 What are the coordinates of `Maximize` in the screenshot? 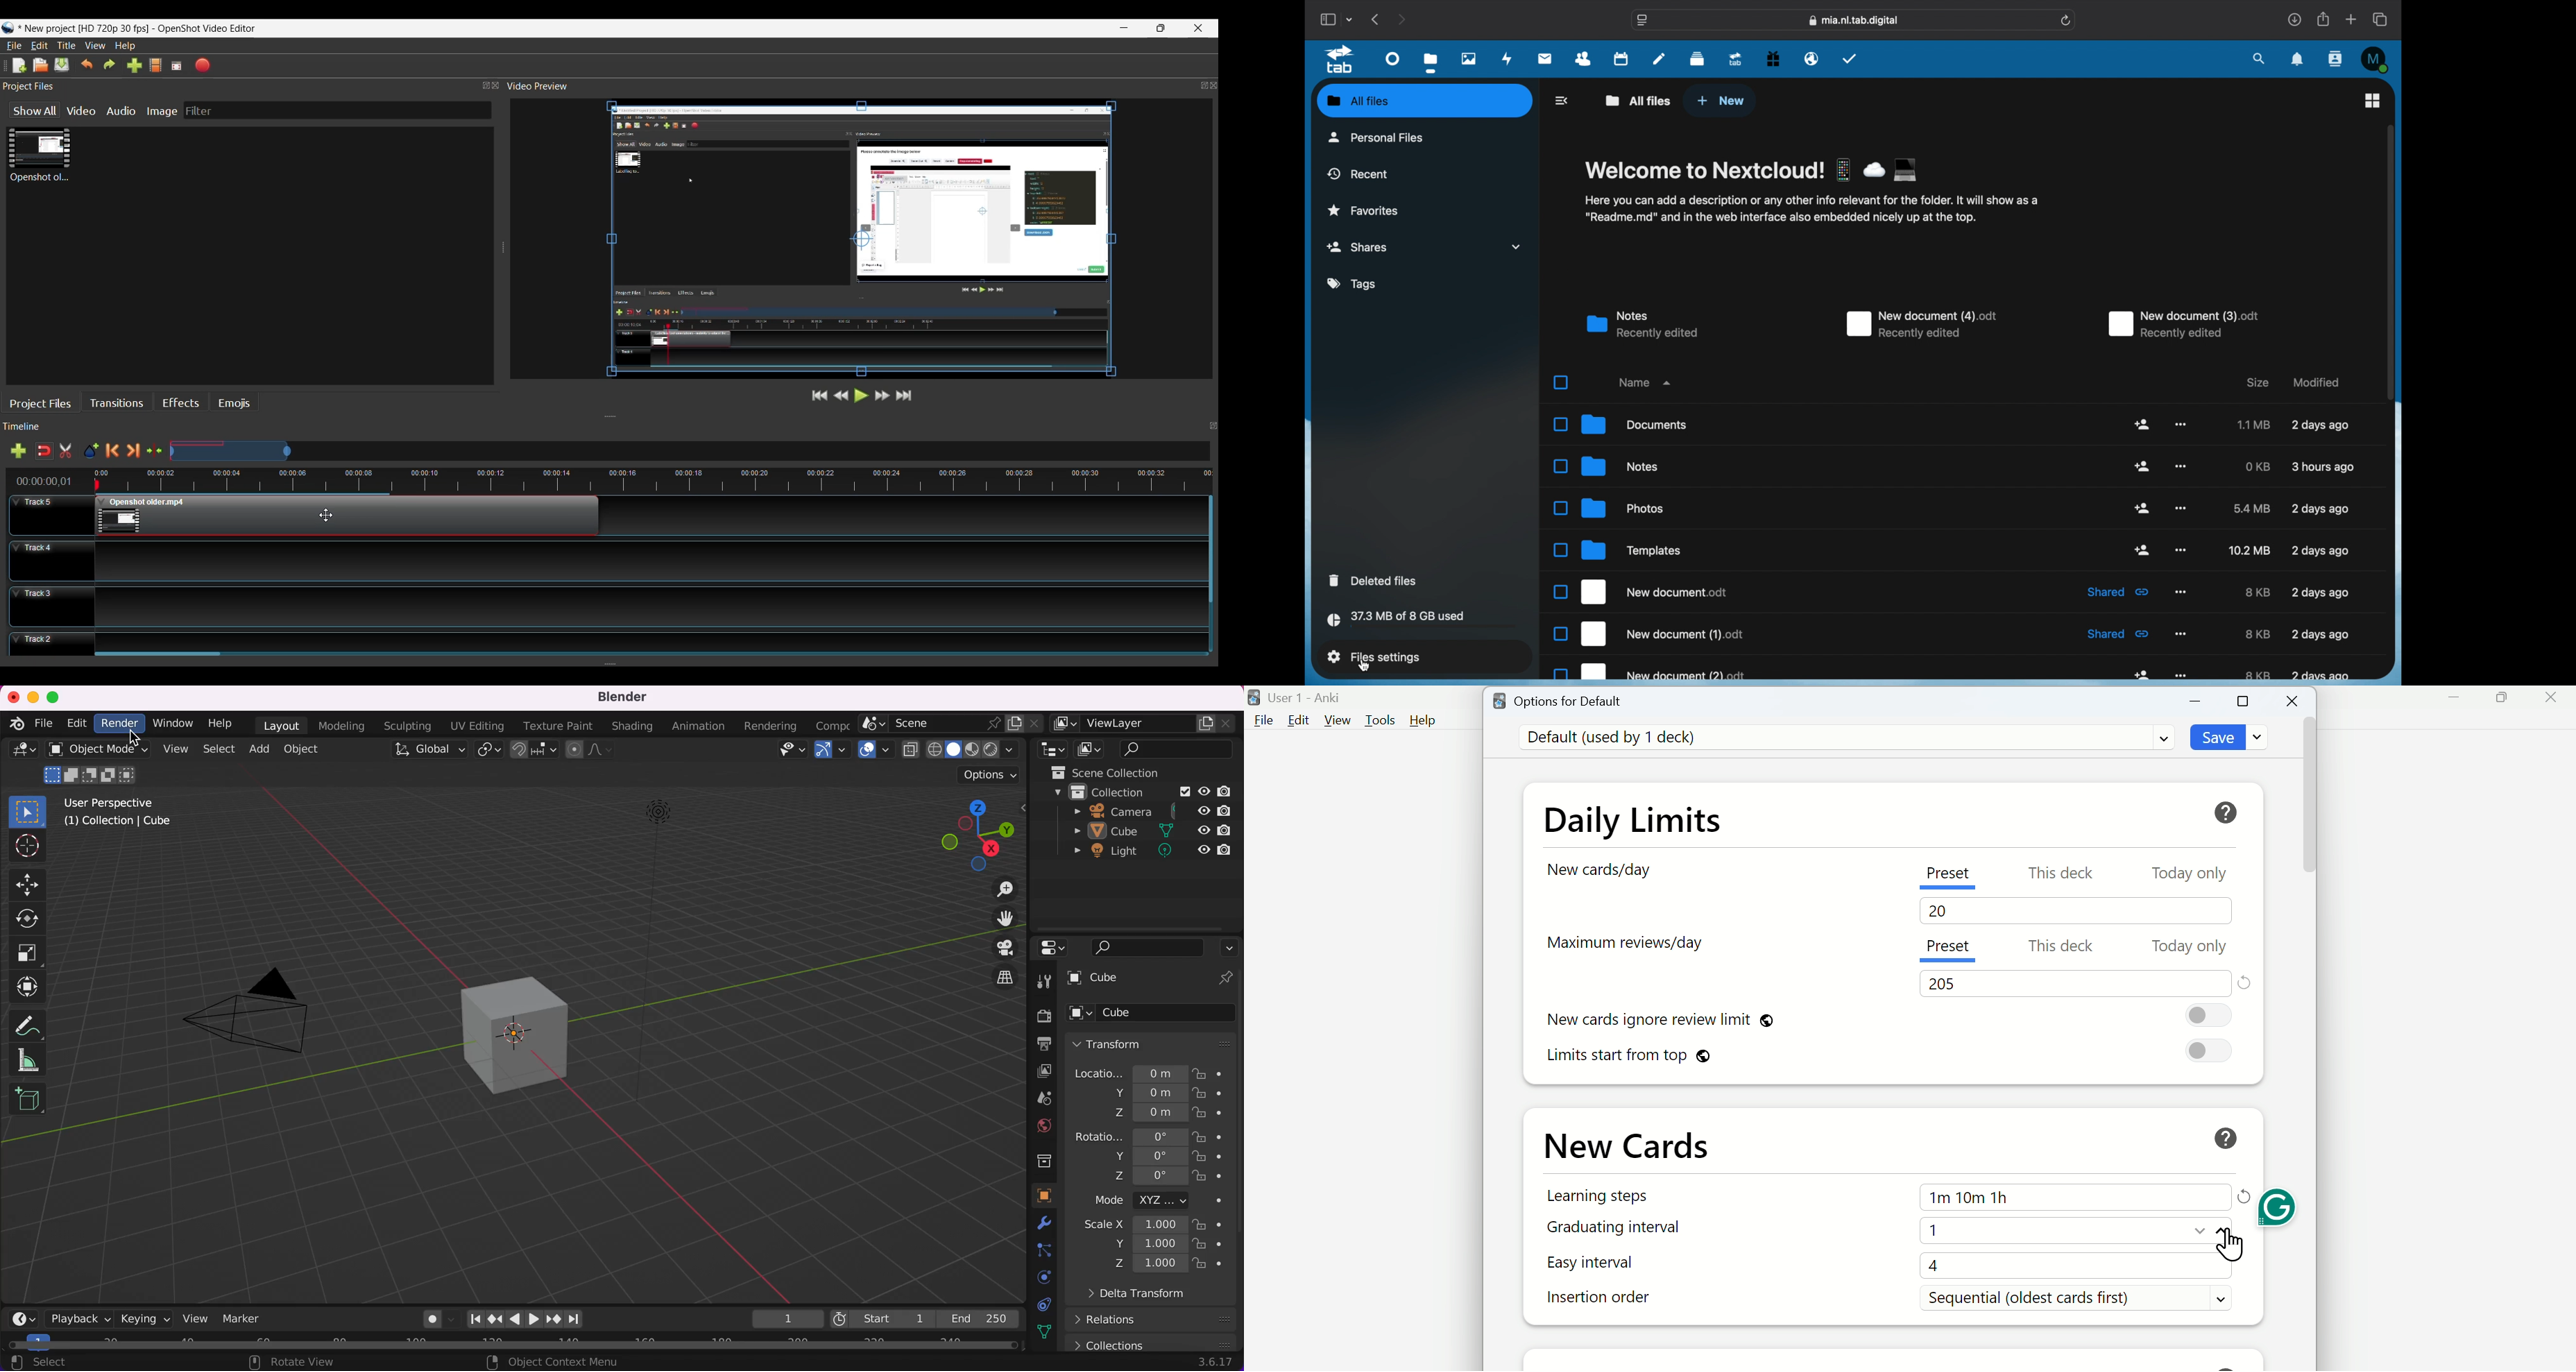 It's located at (2502, 701).